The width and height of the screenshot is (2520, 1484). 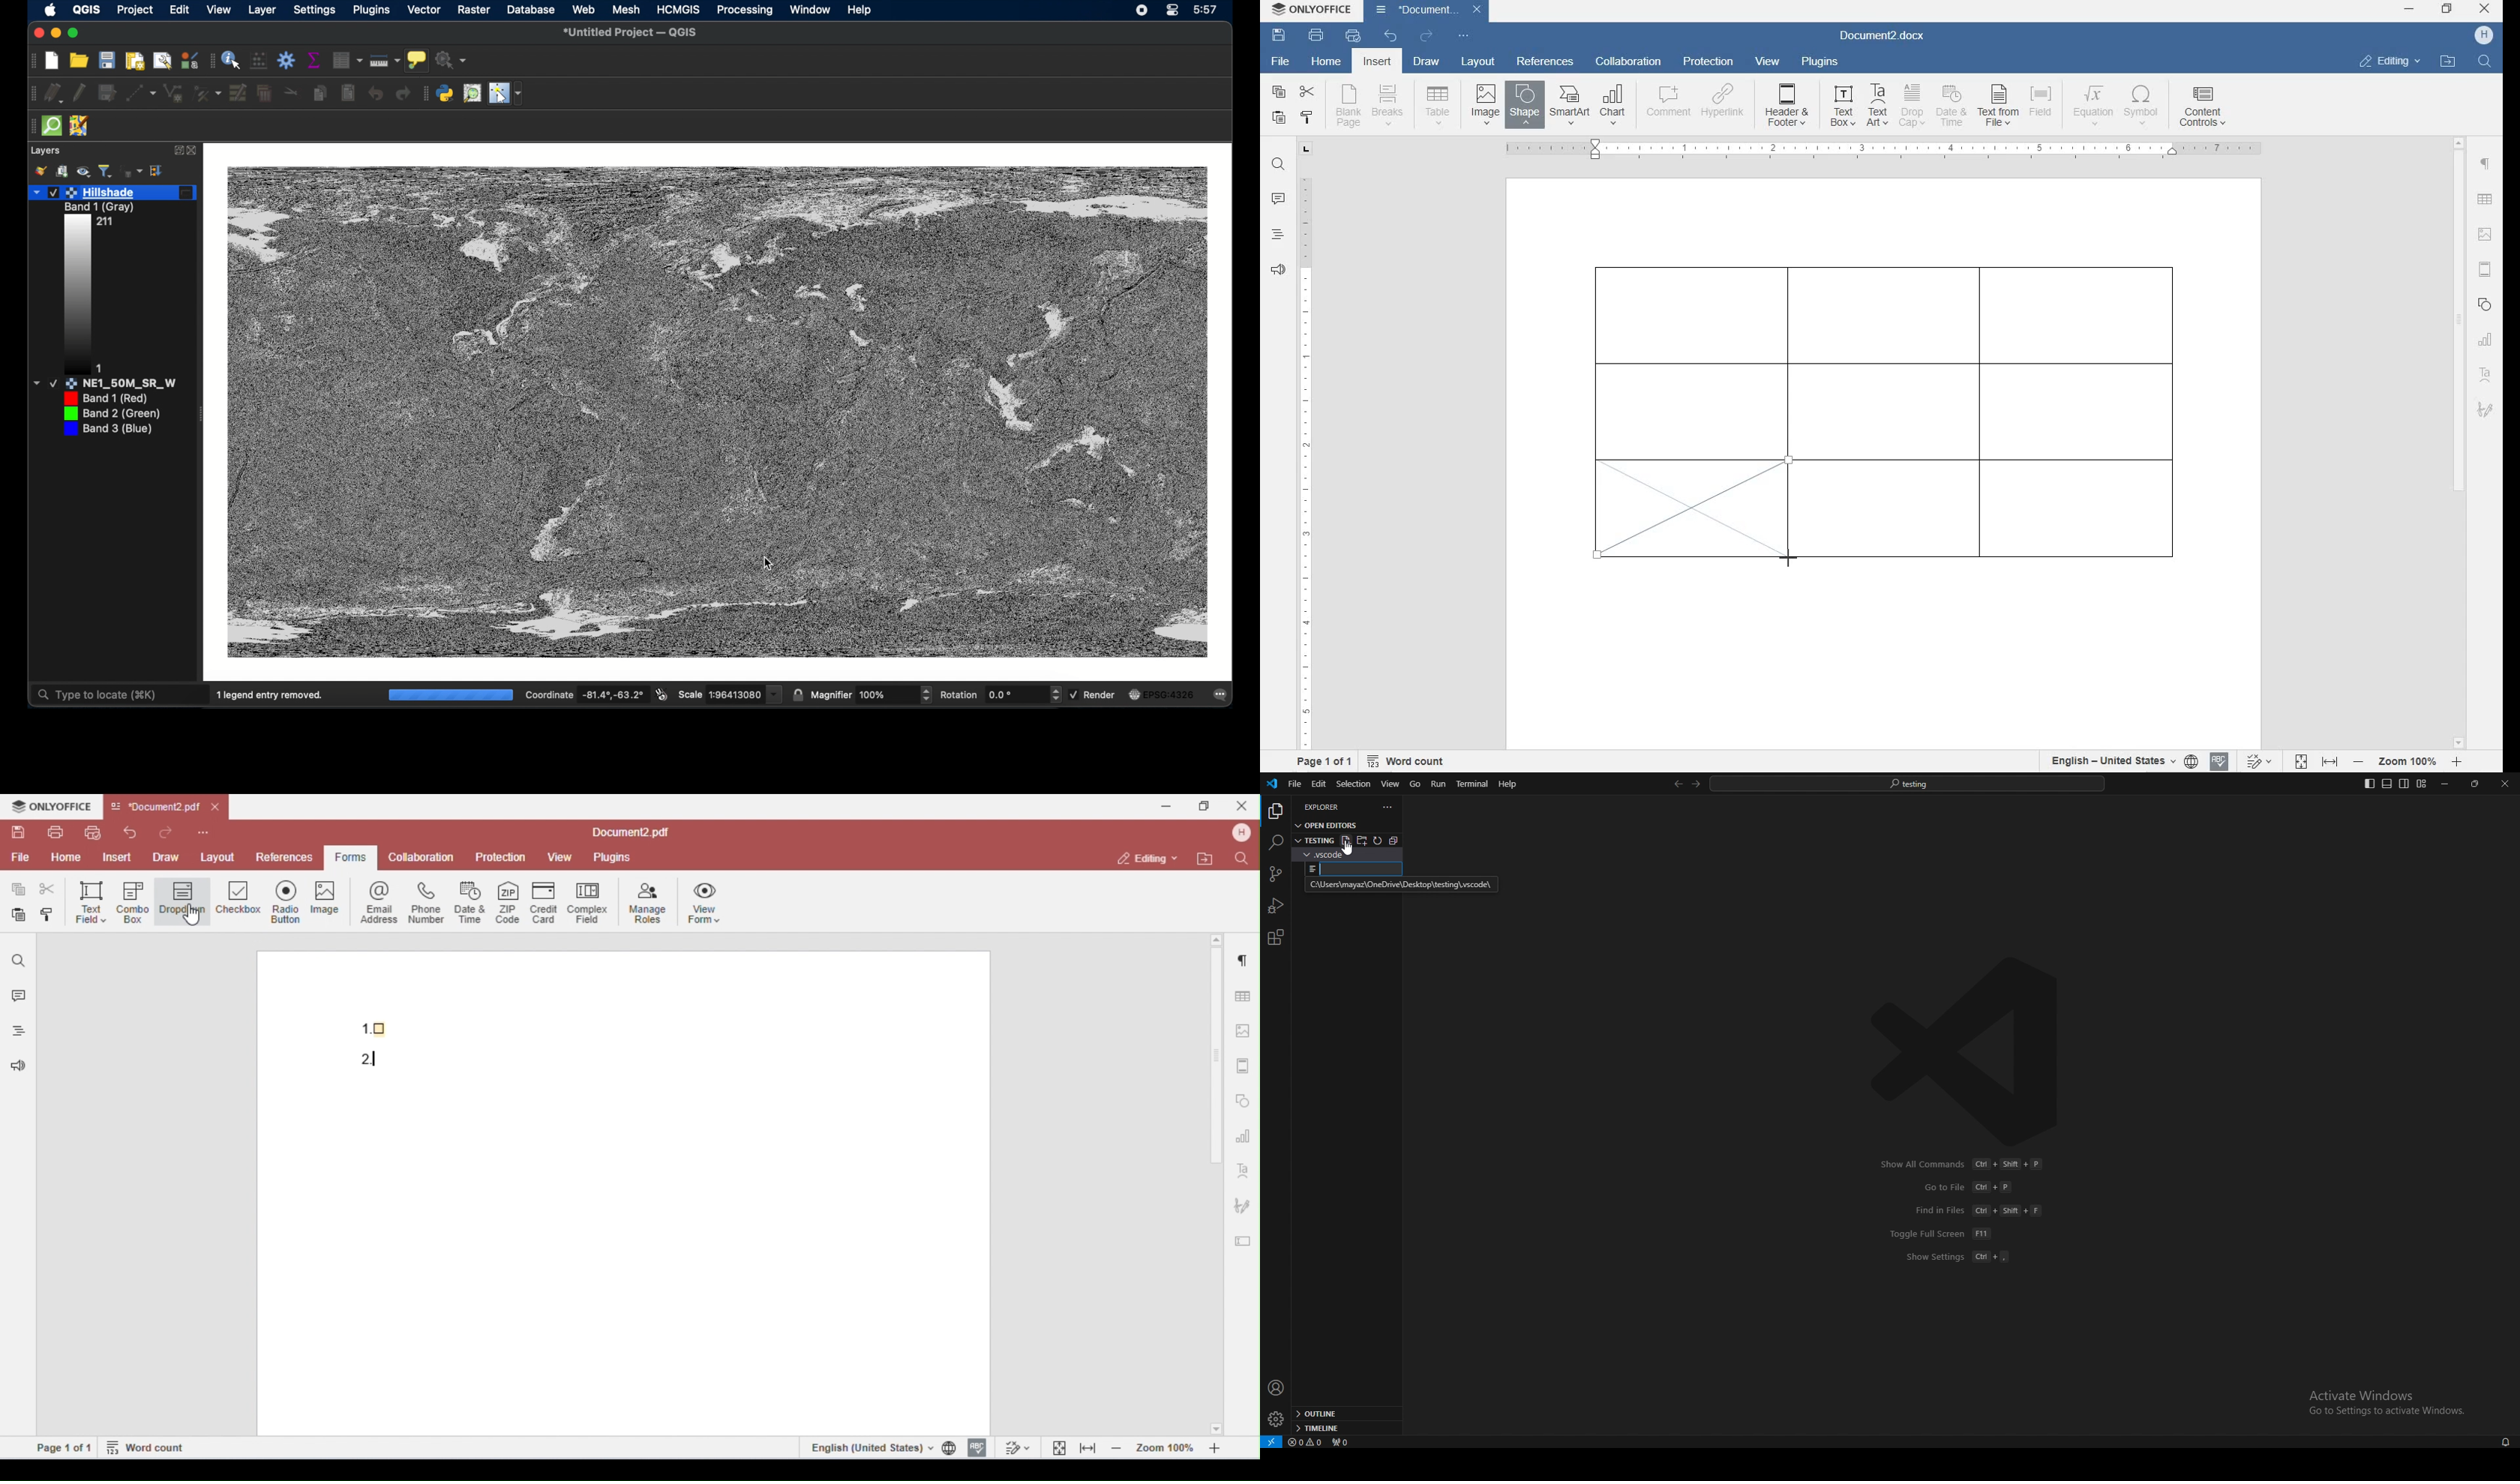 What do you see at coordinates (474, 10) in the screenshot?
I see `raster` at bounding box center [474, 10].